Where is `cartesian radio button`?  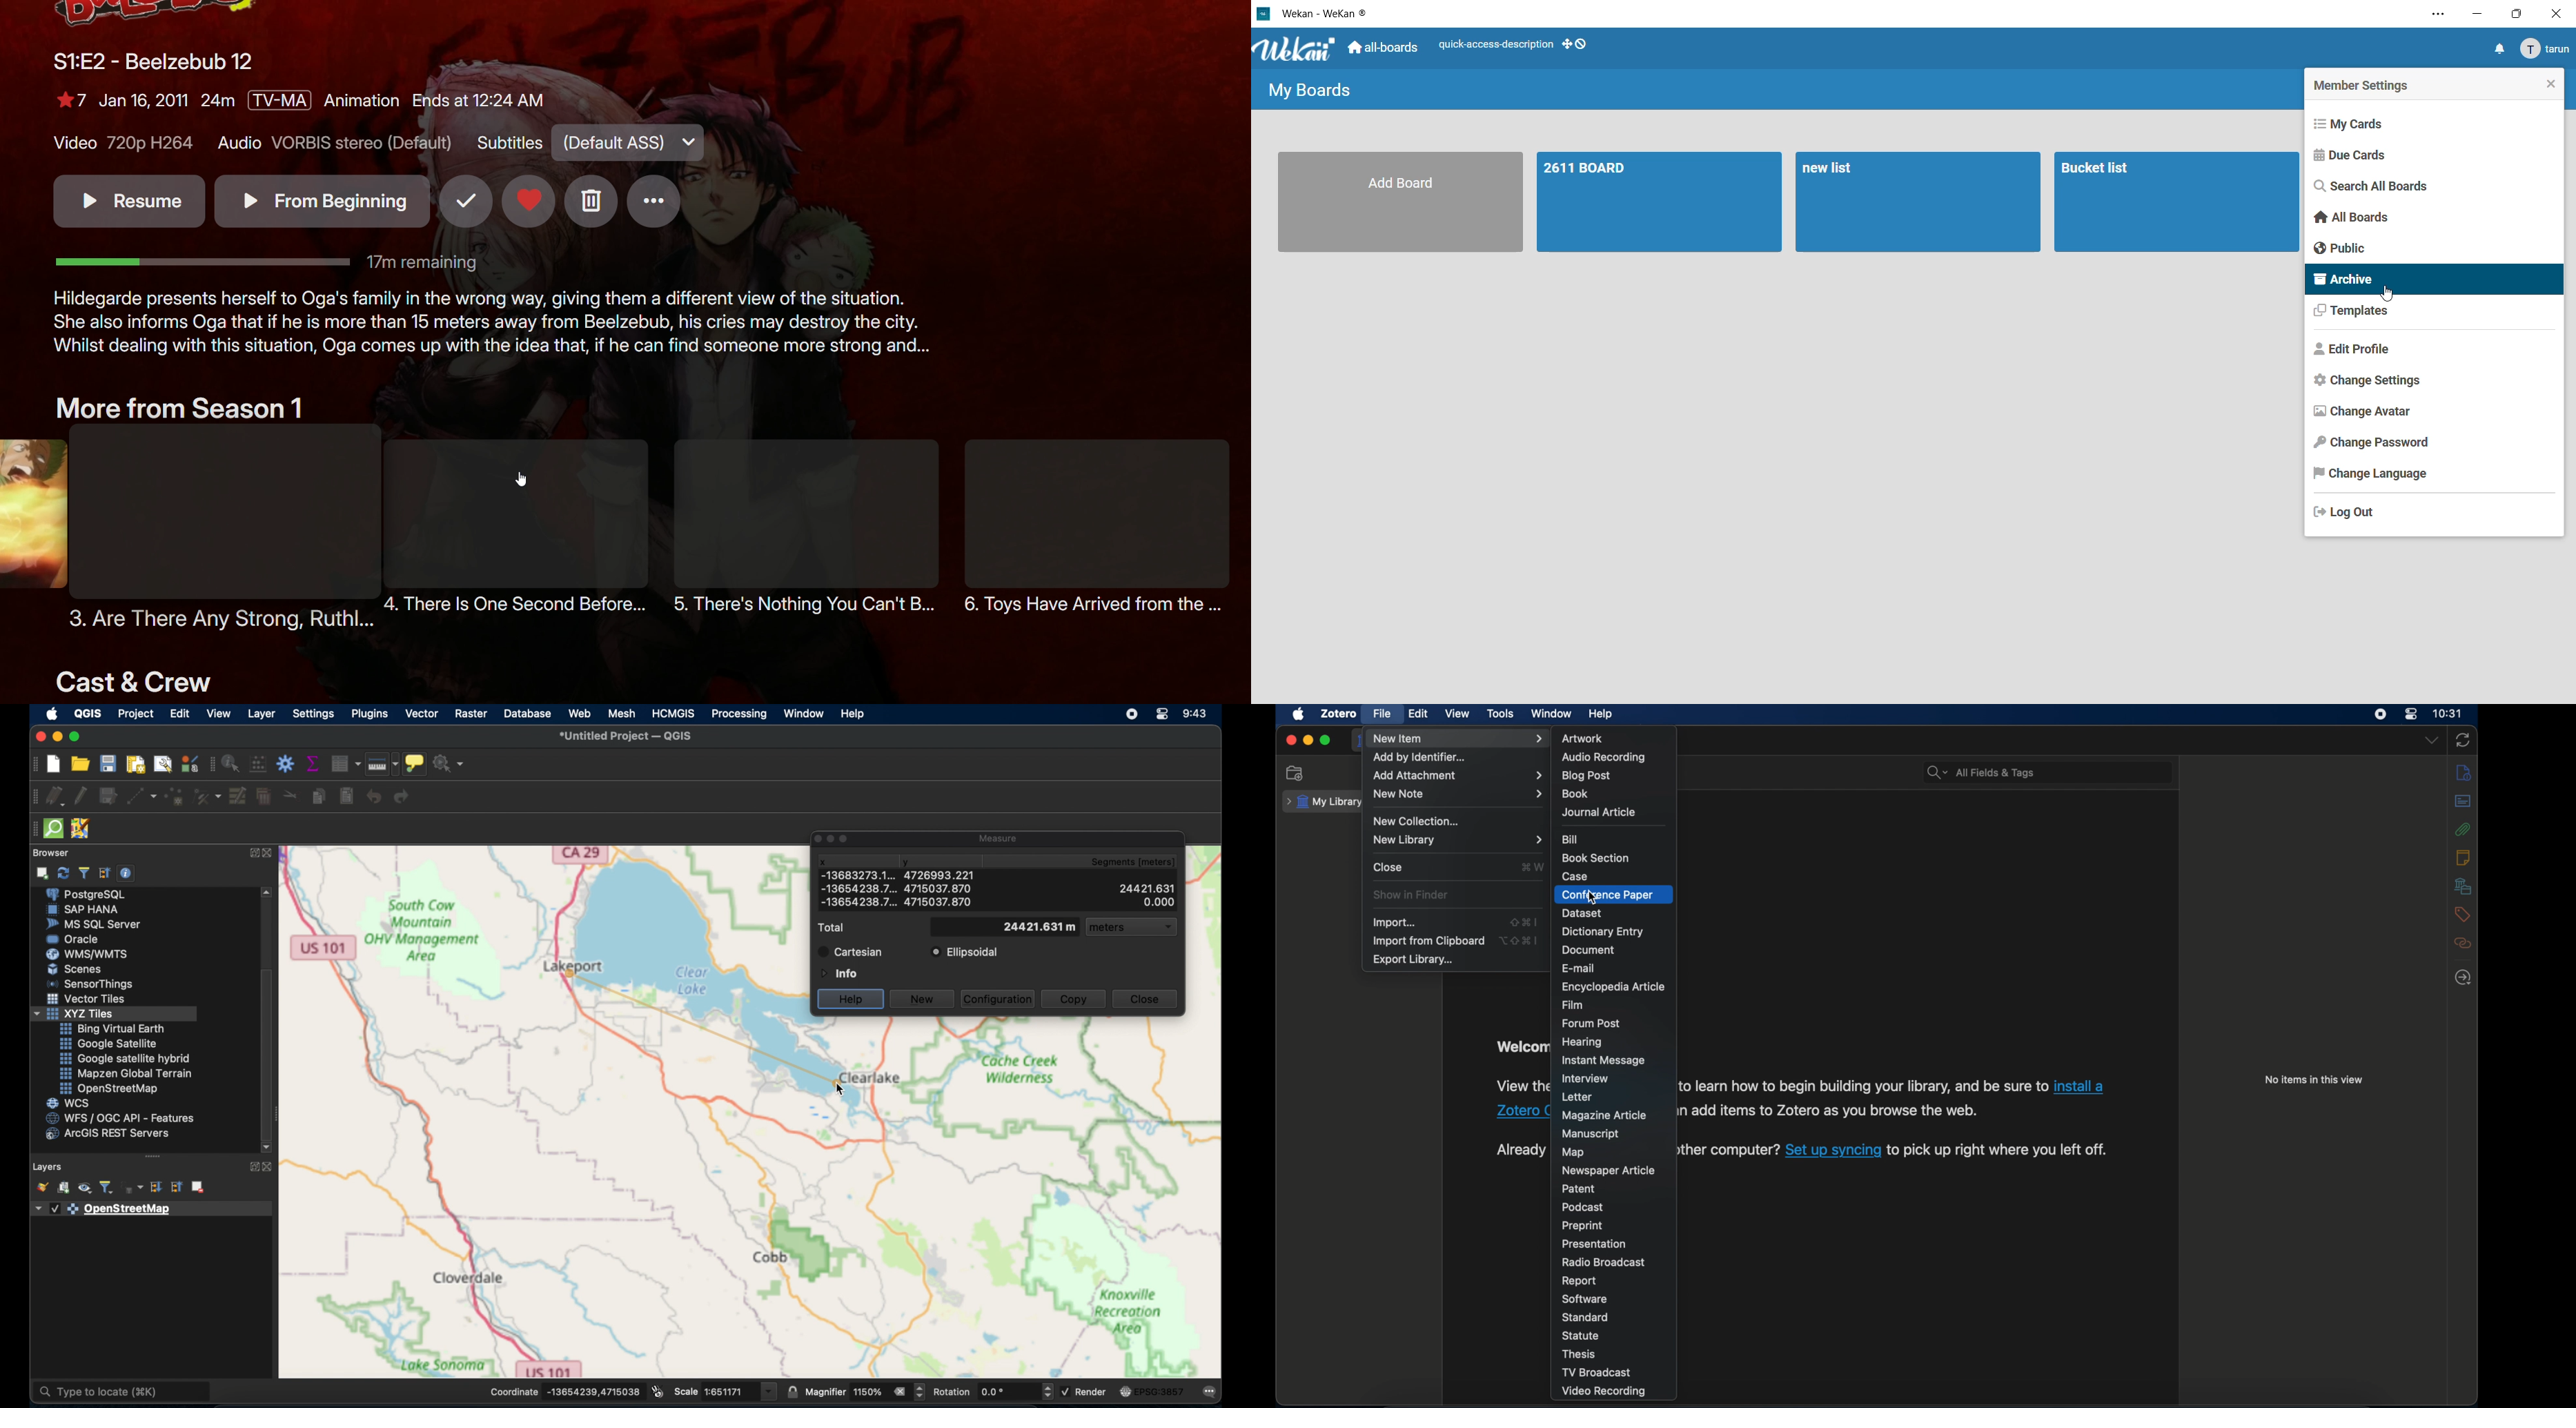
cartesian radio button is located at coordinates (851, 952).